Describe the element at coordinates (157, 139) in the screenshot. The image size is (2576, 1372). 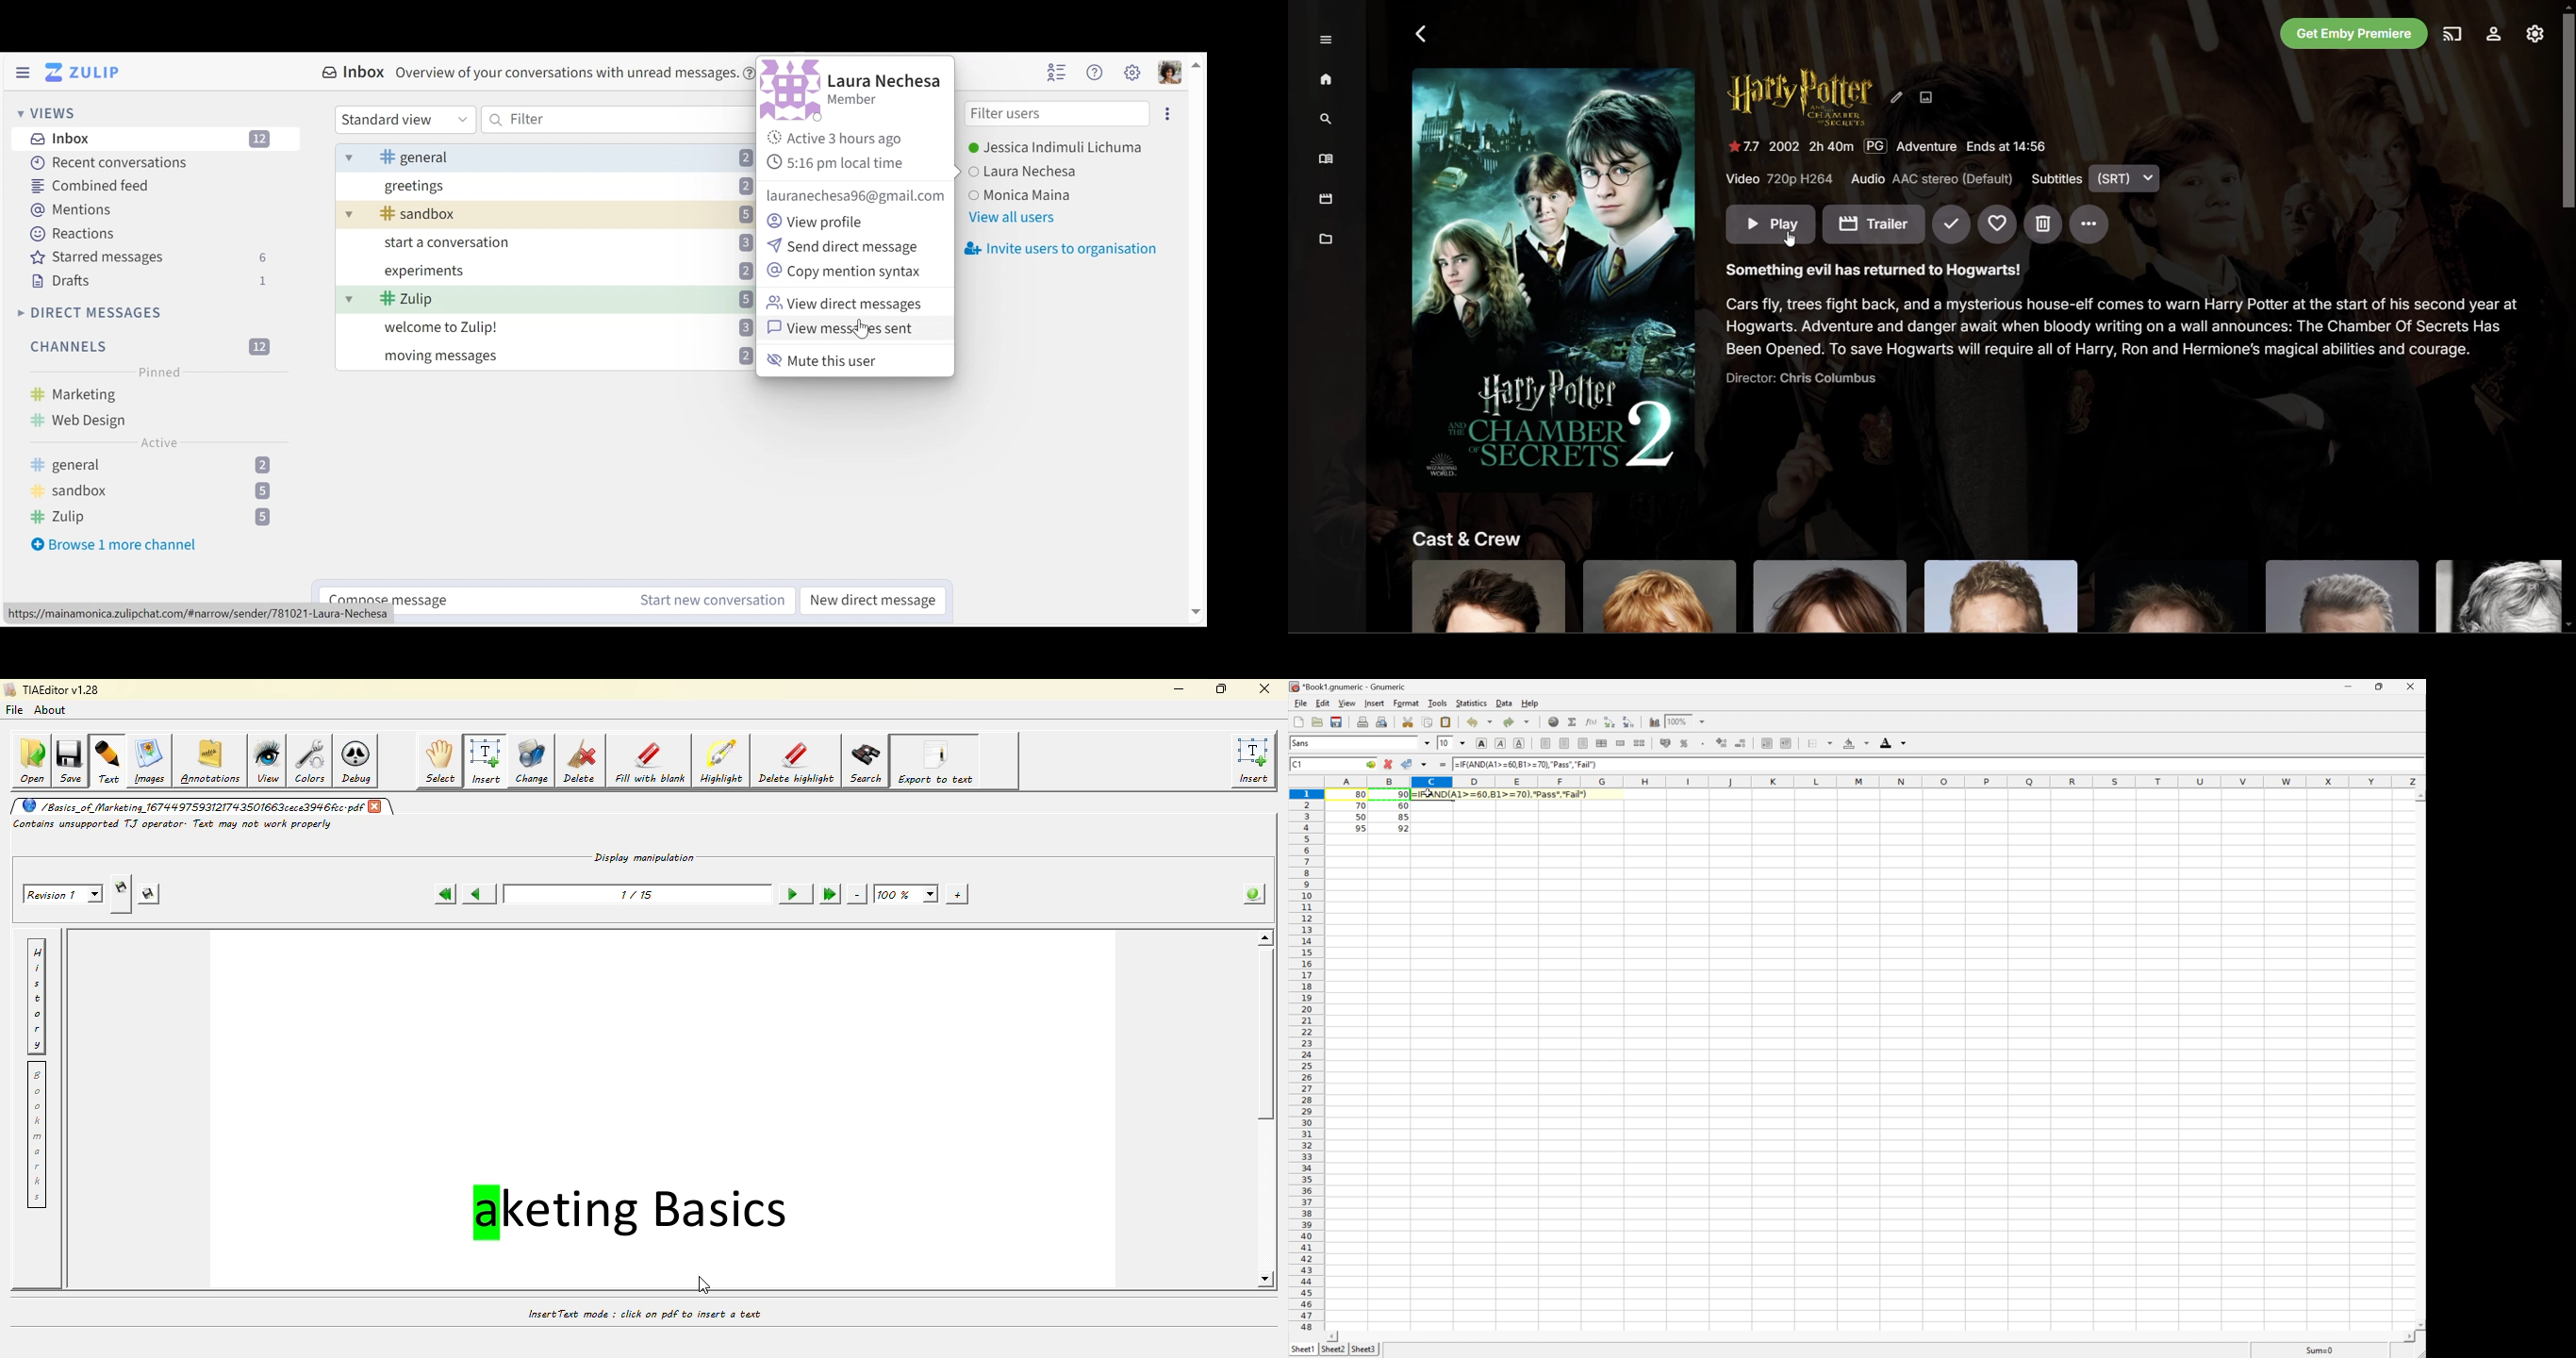
I see `Inbox` at that location.